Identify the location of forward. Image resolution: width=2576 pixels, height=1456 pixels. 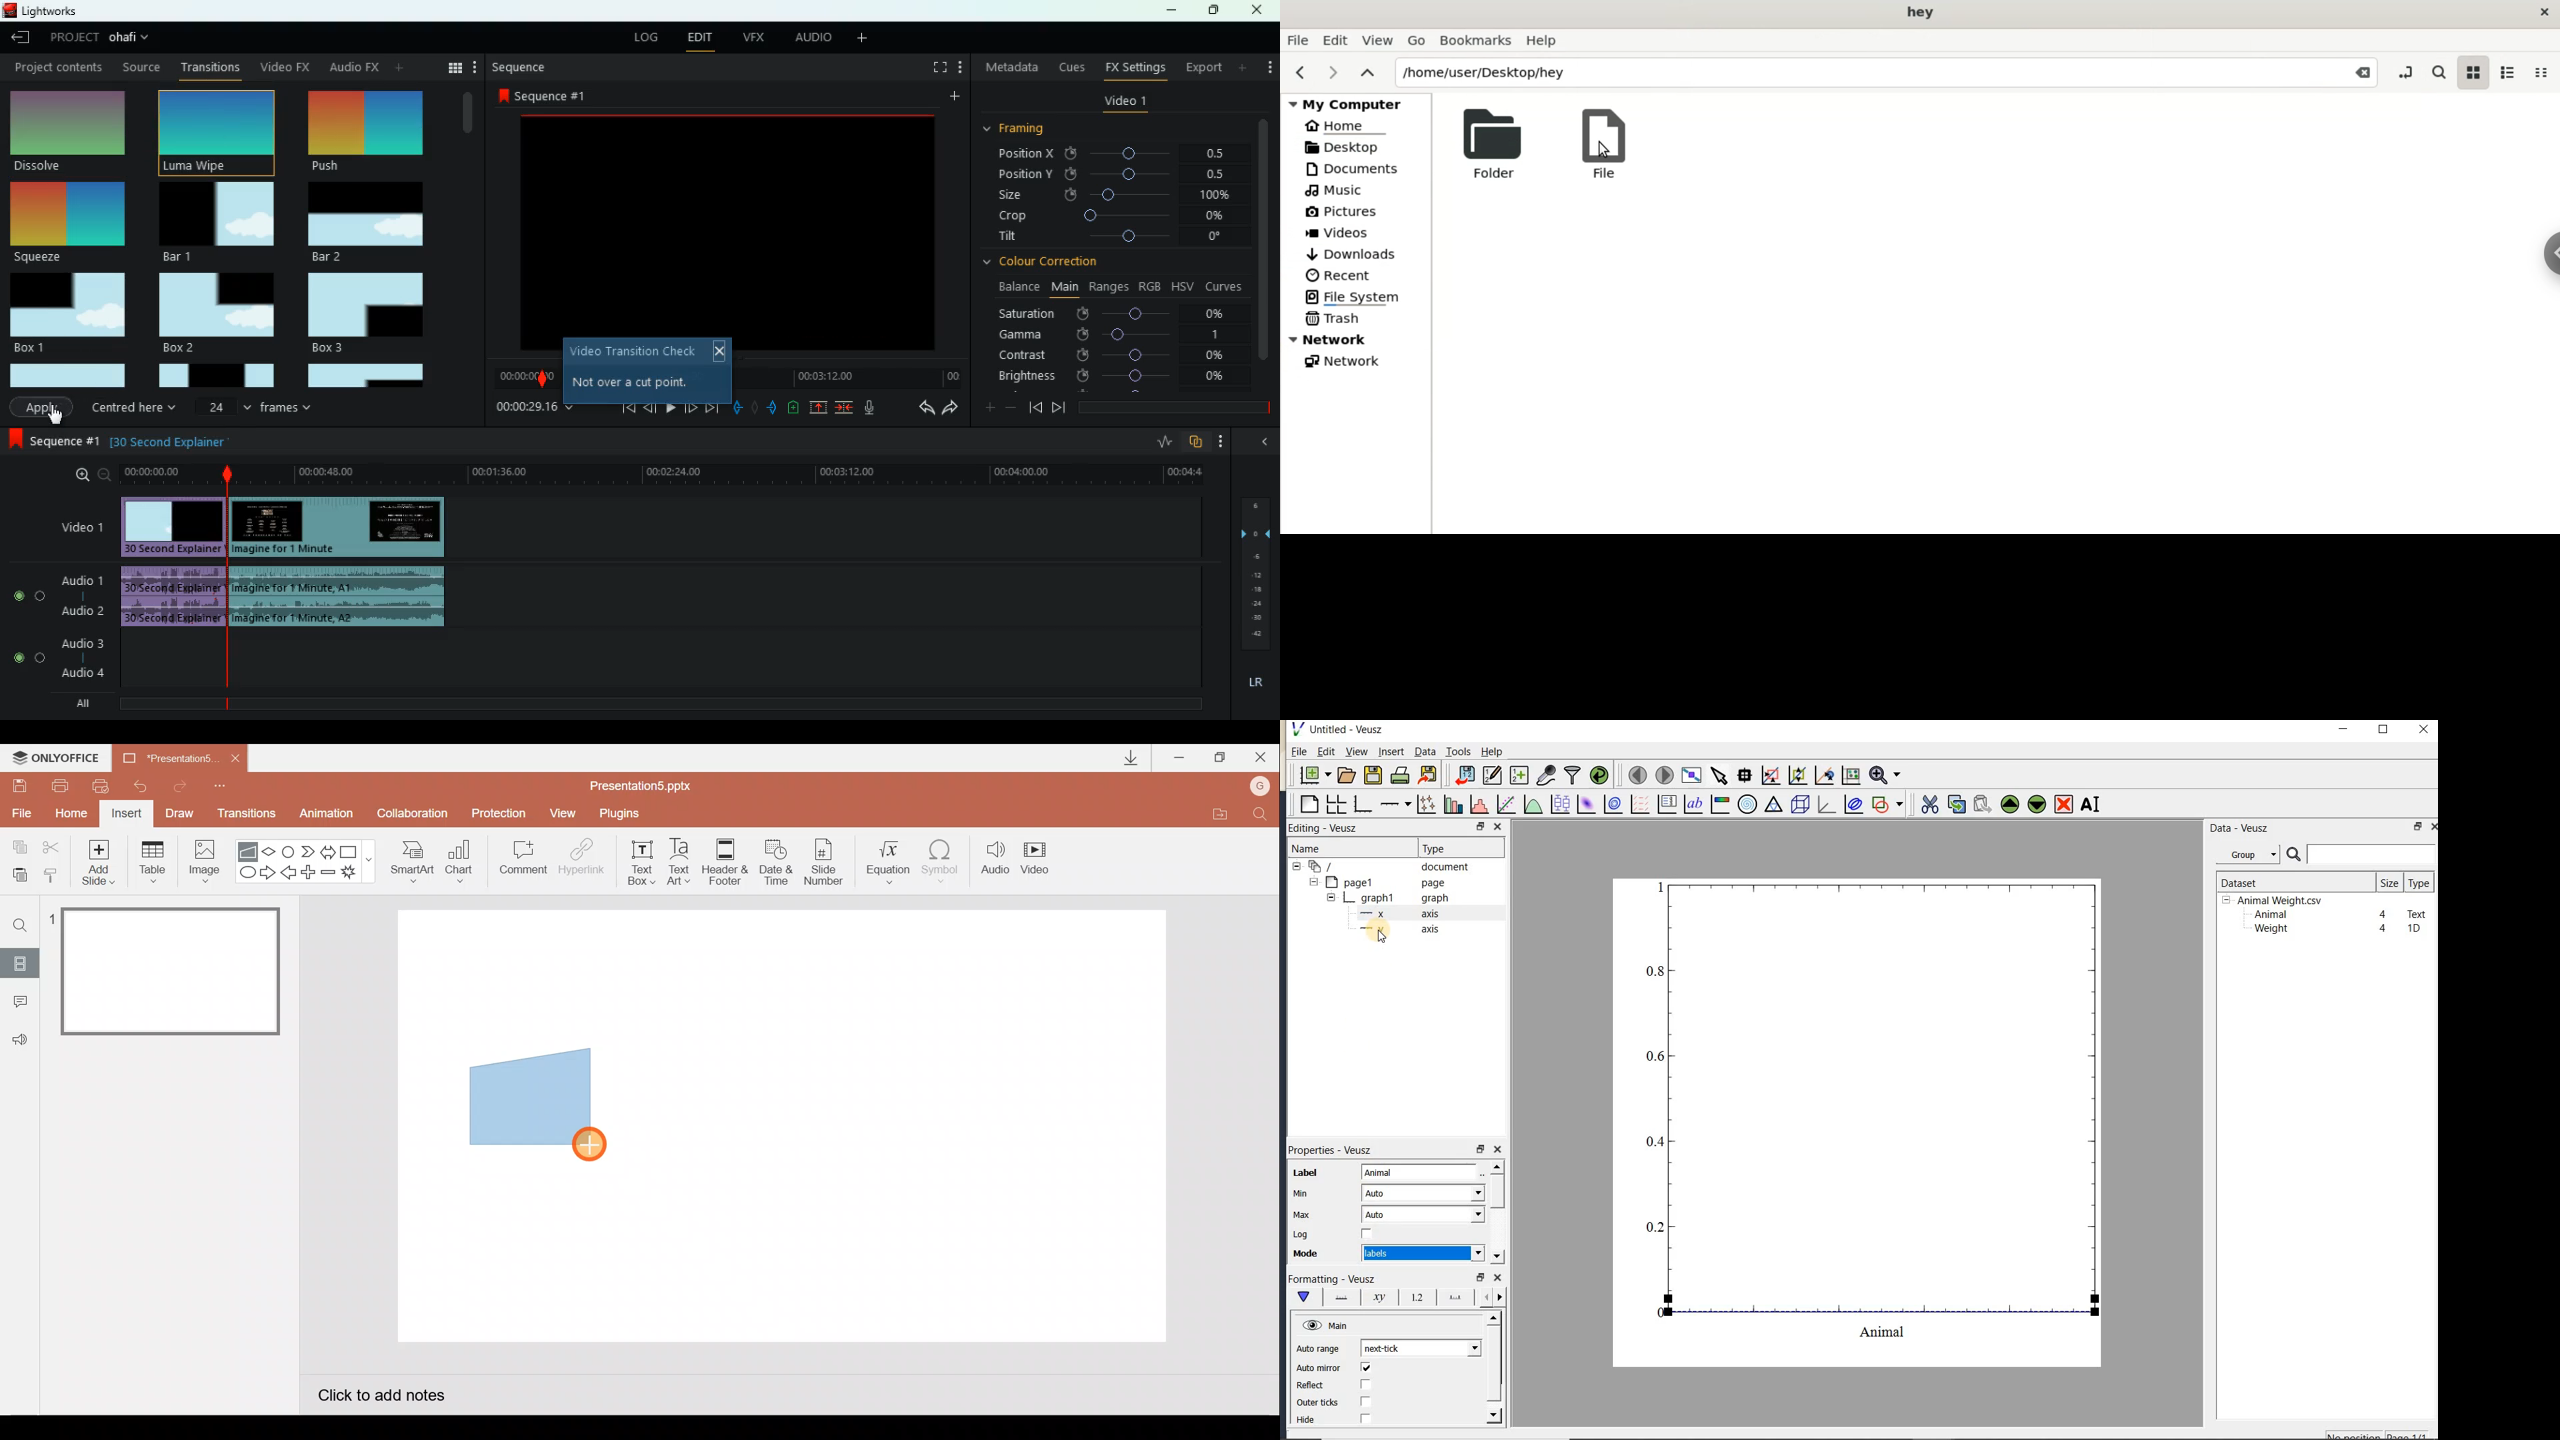
(950, 409).